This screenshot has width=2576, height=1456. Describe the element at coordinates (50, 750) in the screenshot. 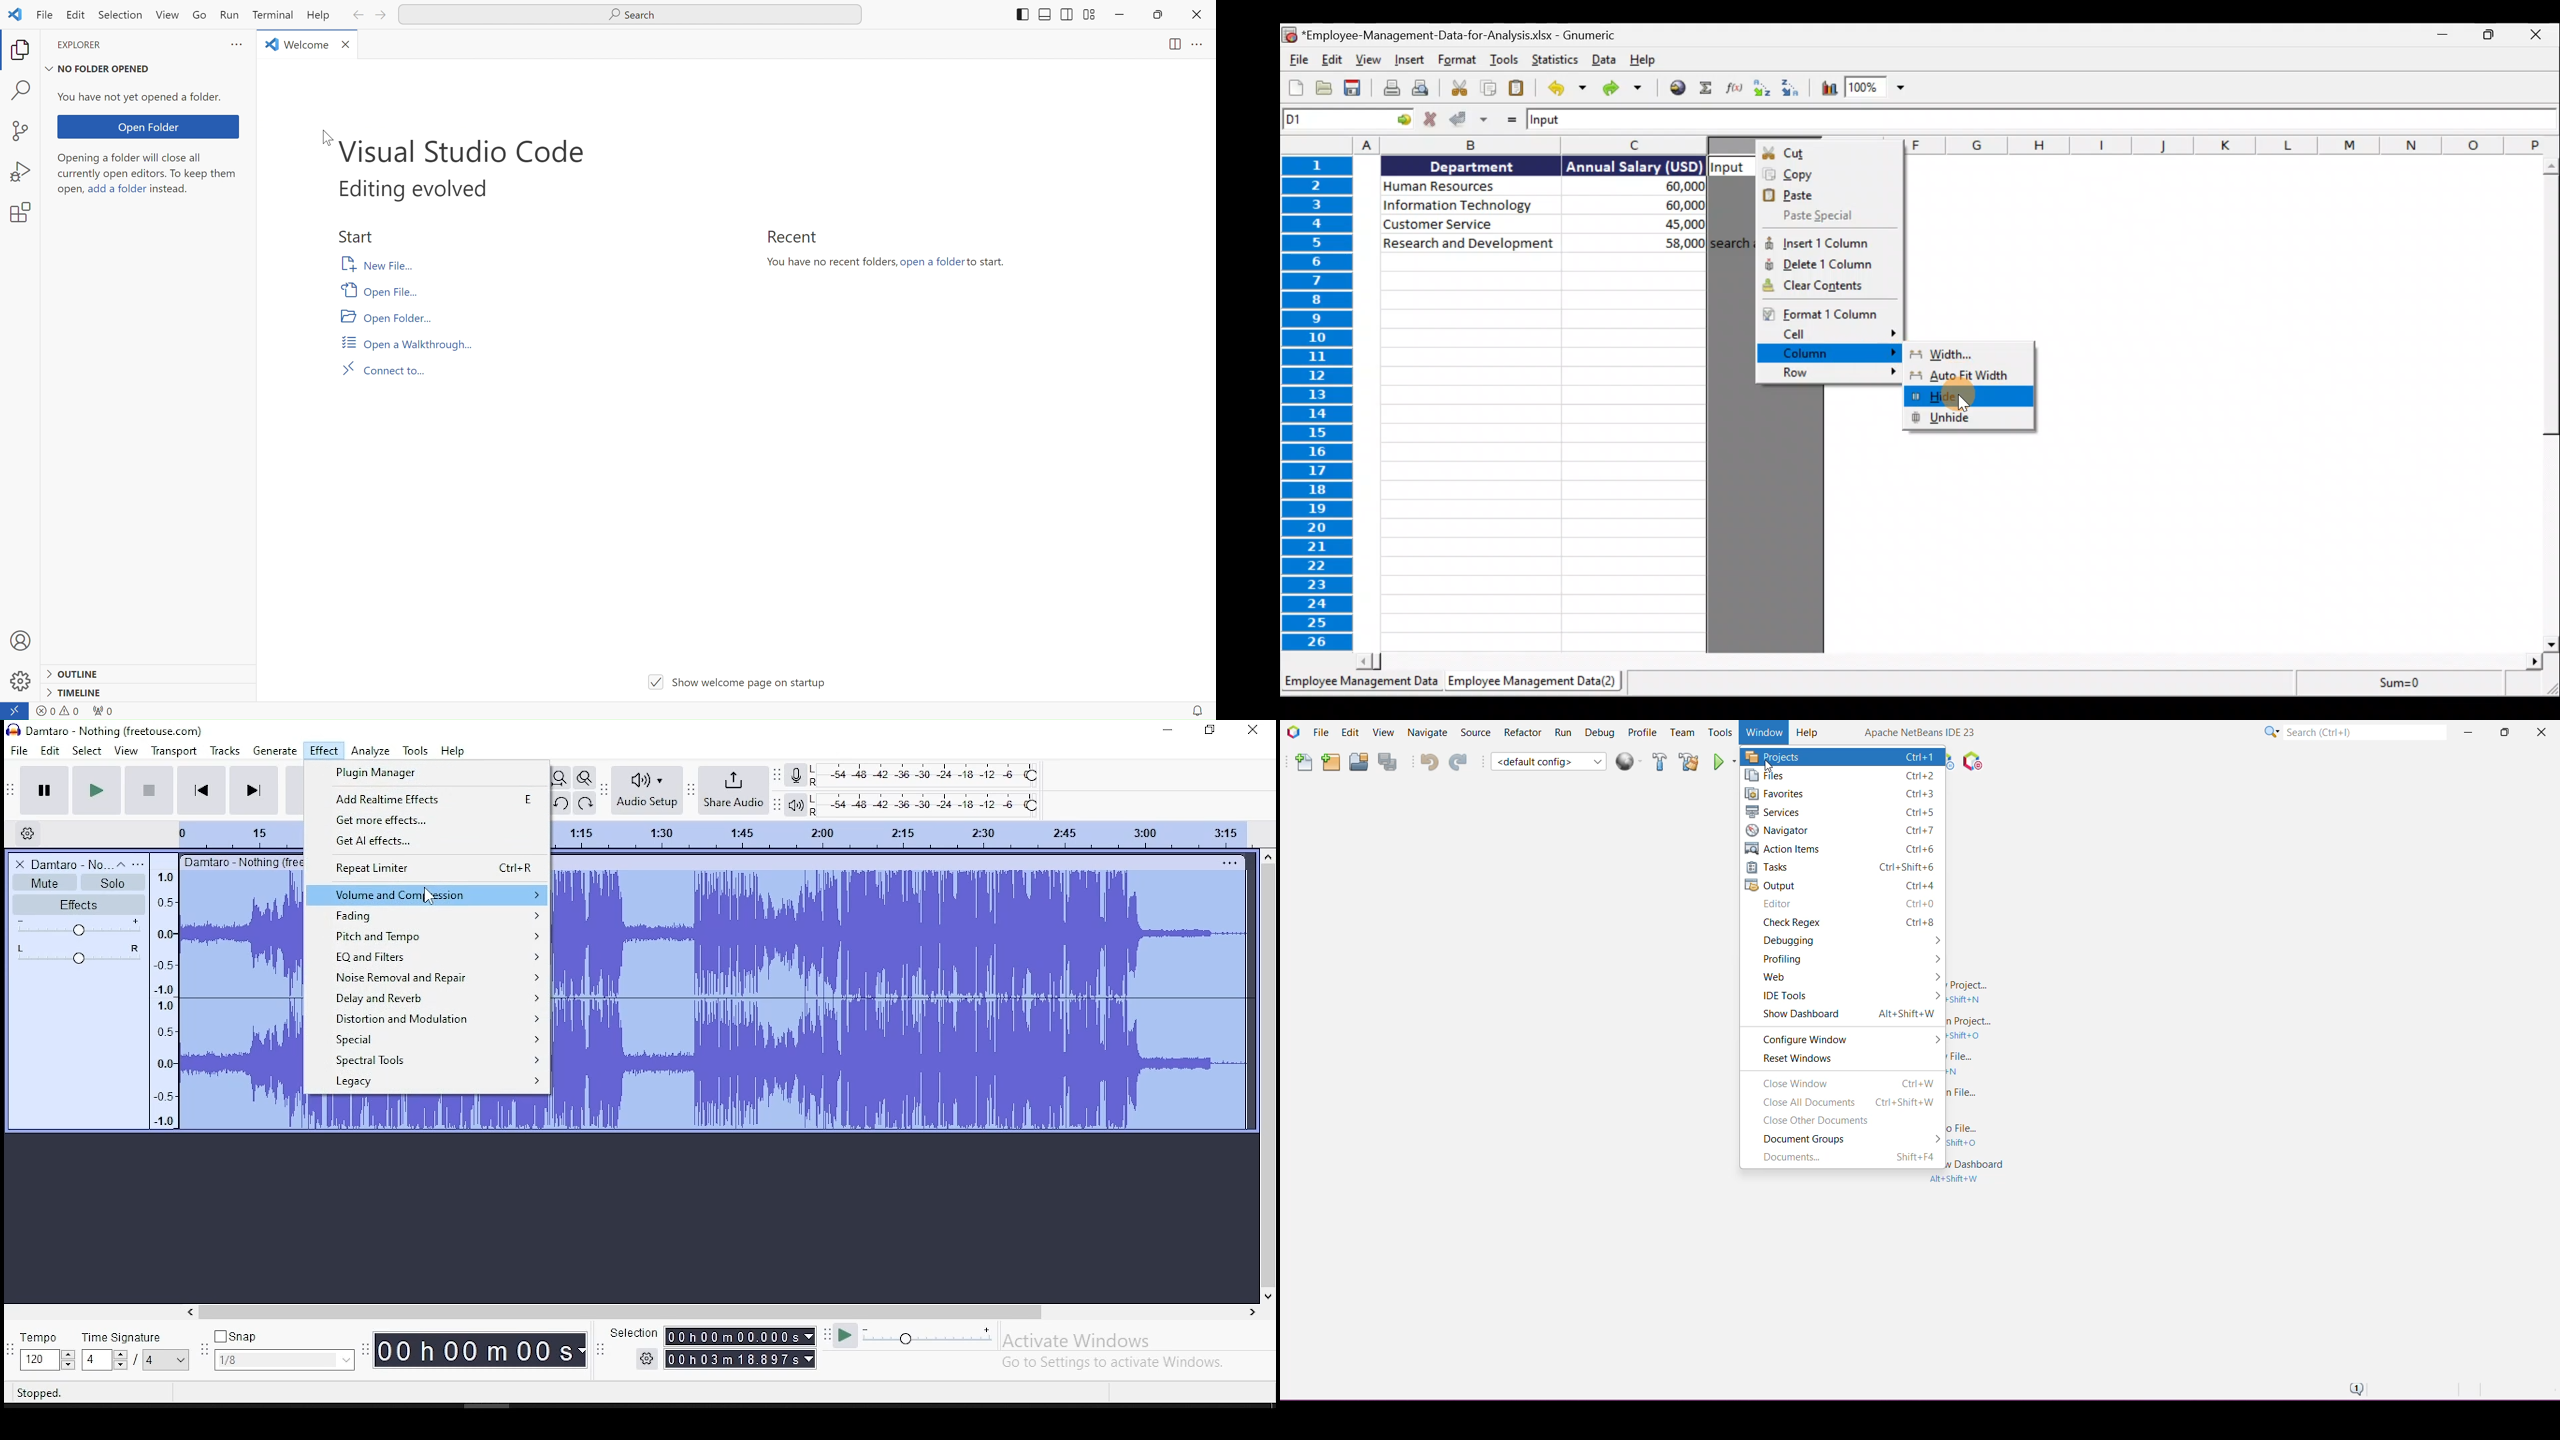

I see `edit` at that location.